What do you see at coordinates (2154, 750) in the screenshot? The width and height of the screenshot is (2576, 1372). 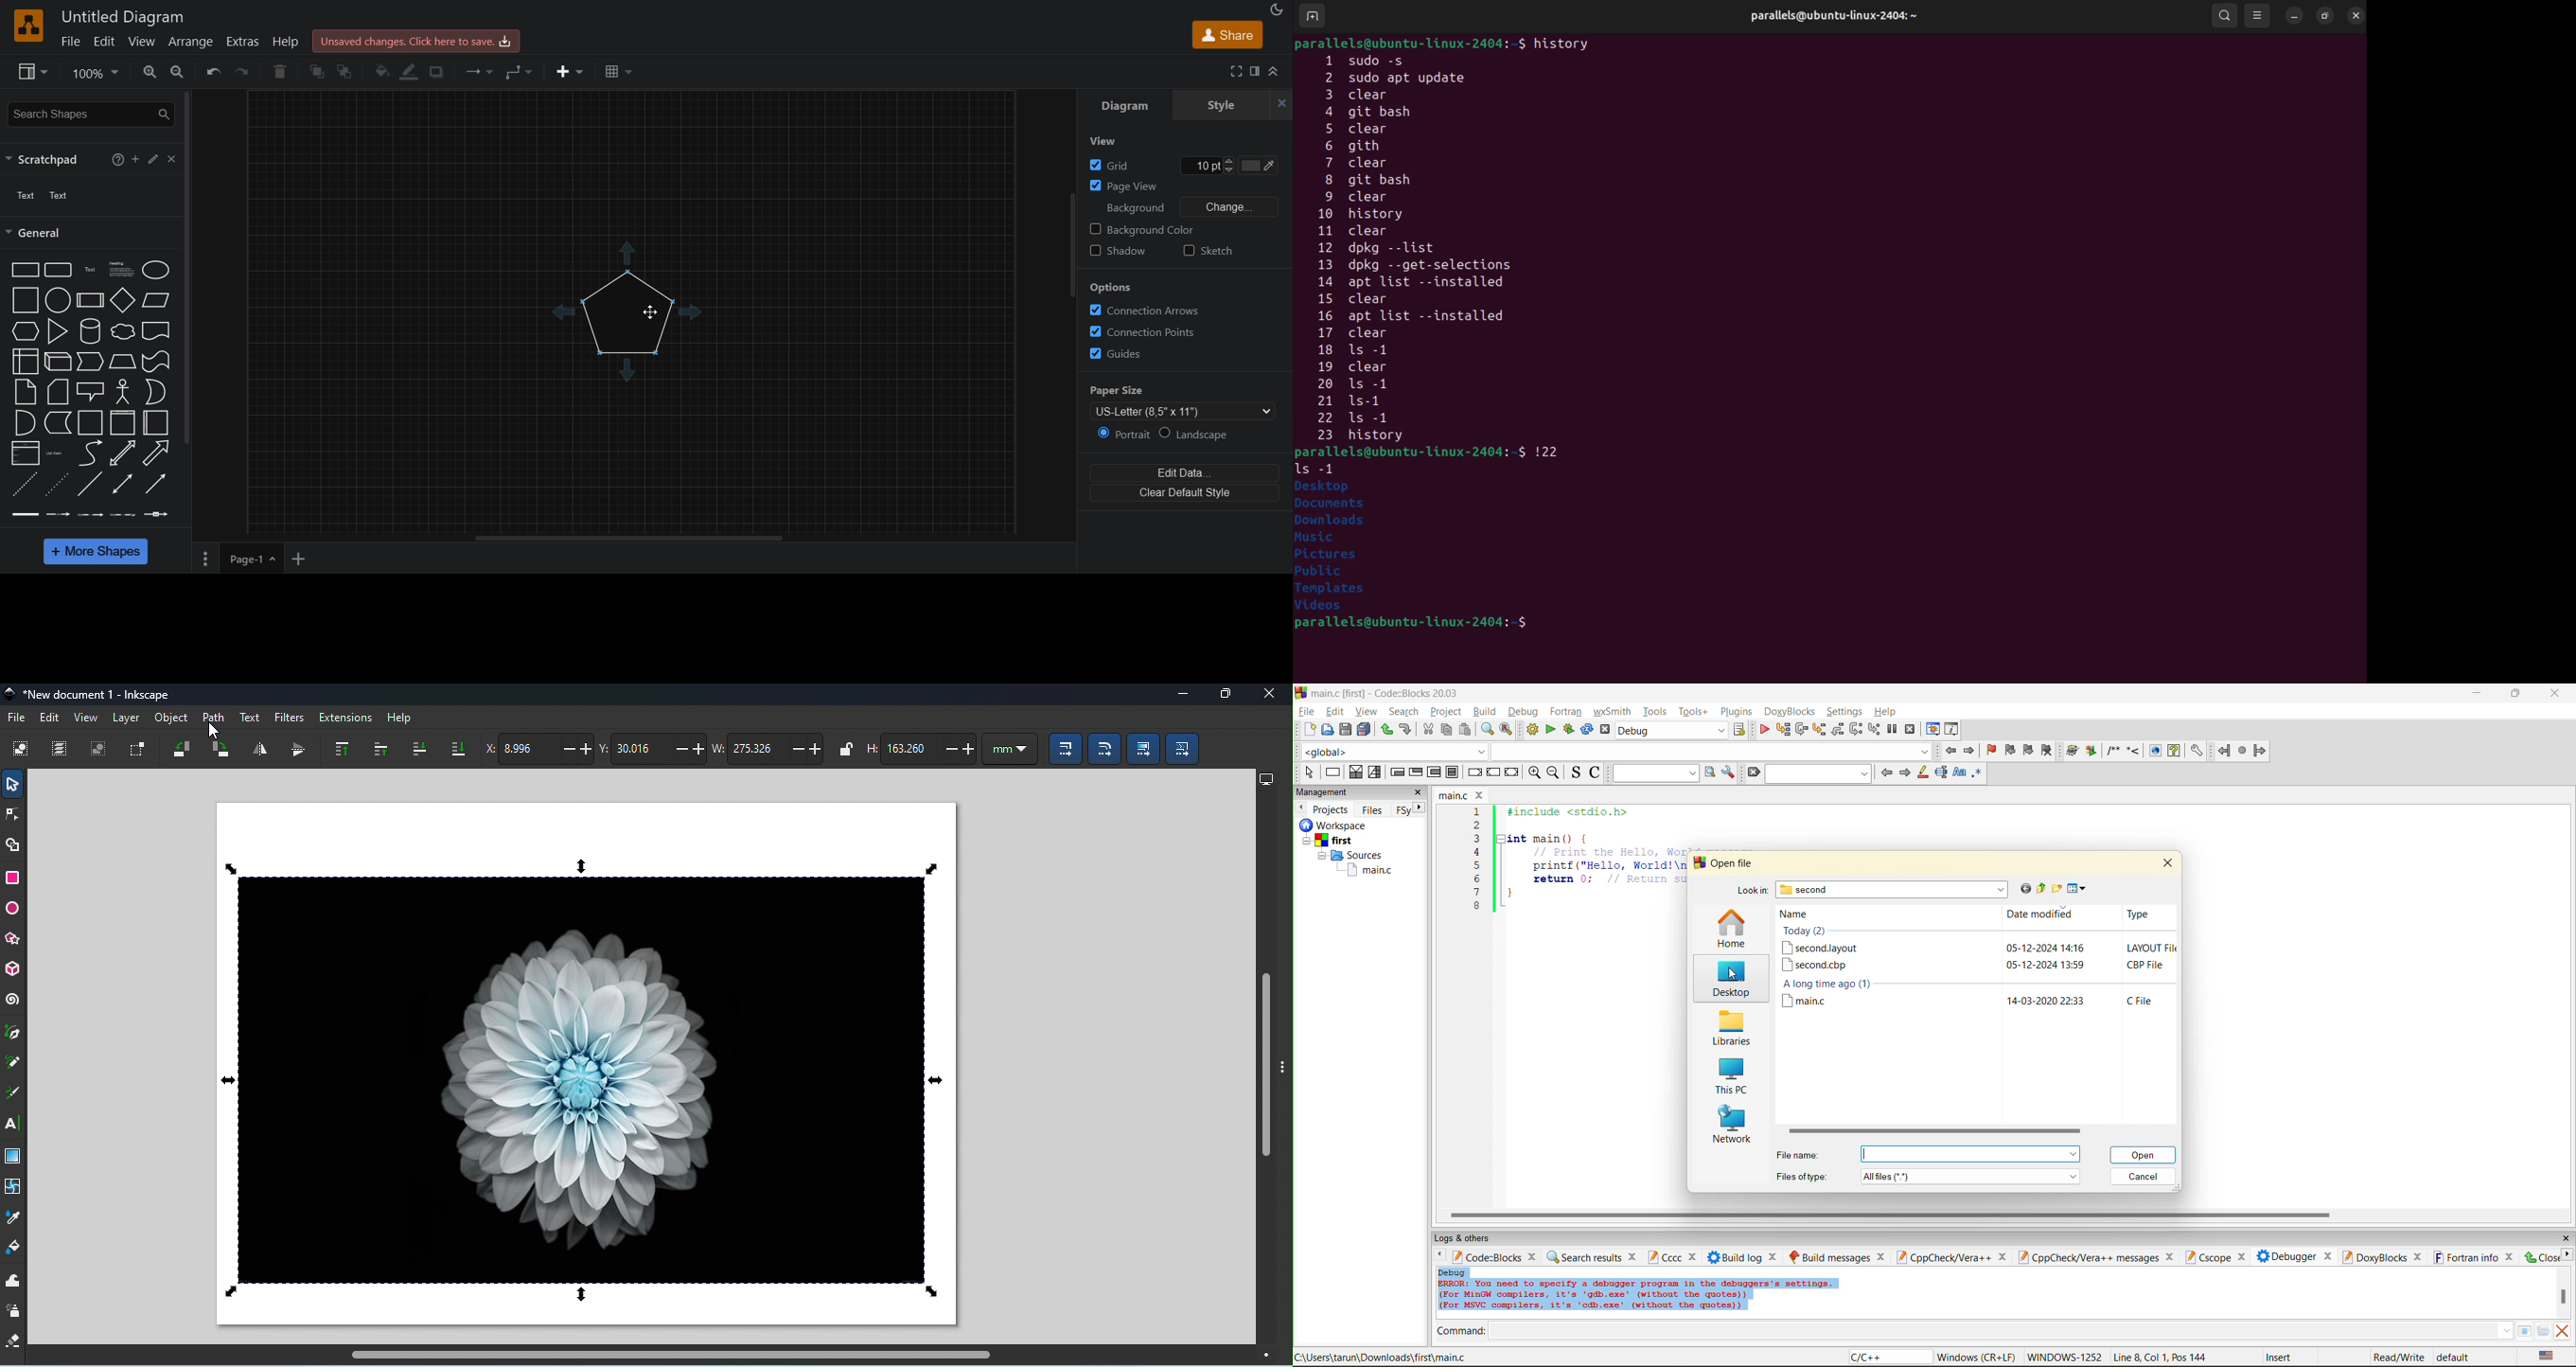 I see `show` at bounding box center [2154, 750].